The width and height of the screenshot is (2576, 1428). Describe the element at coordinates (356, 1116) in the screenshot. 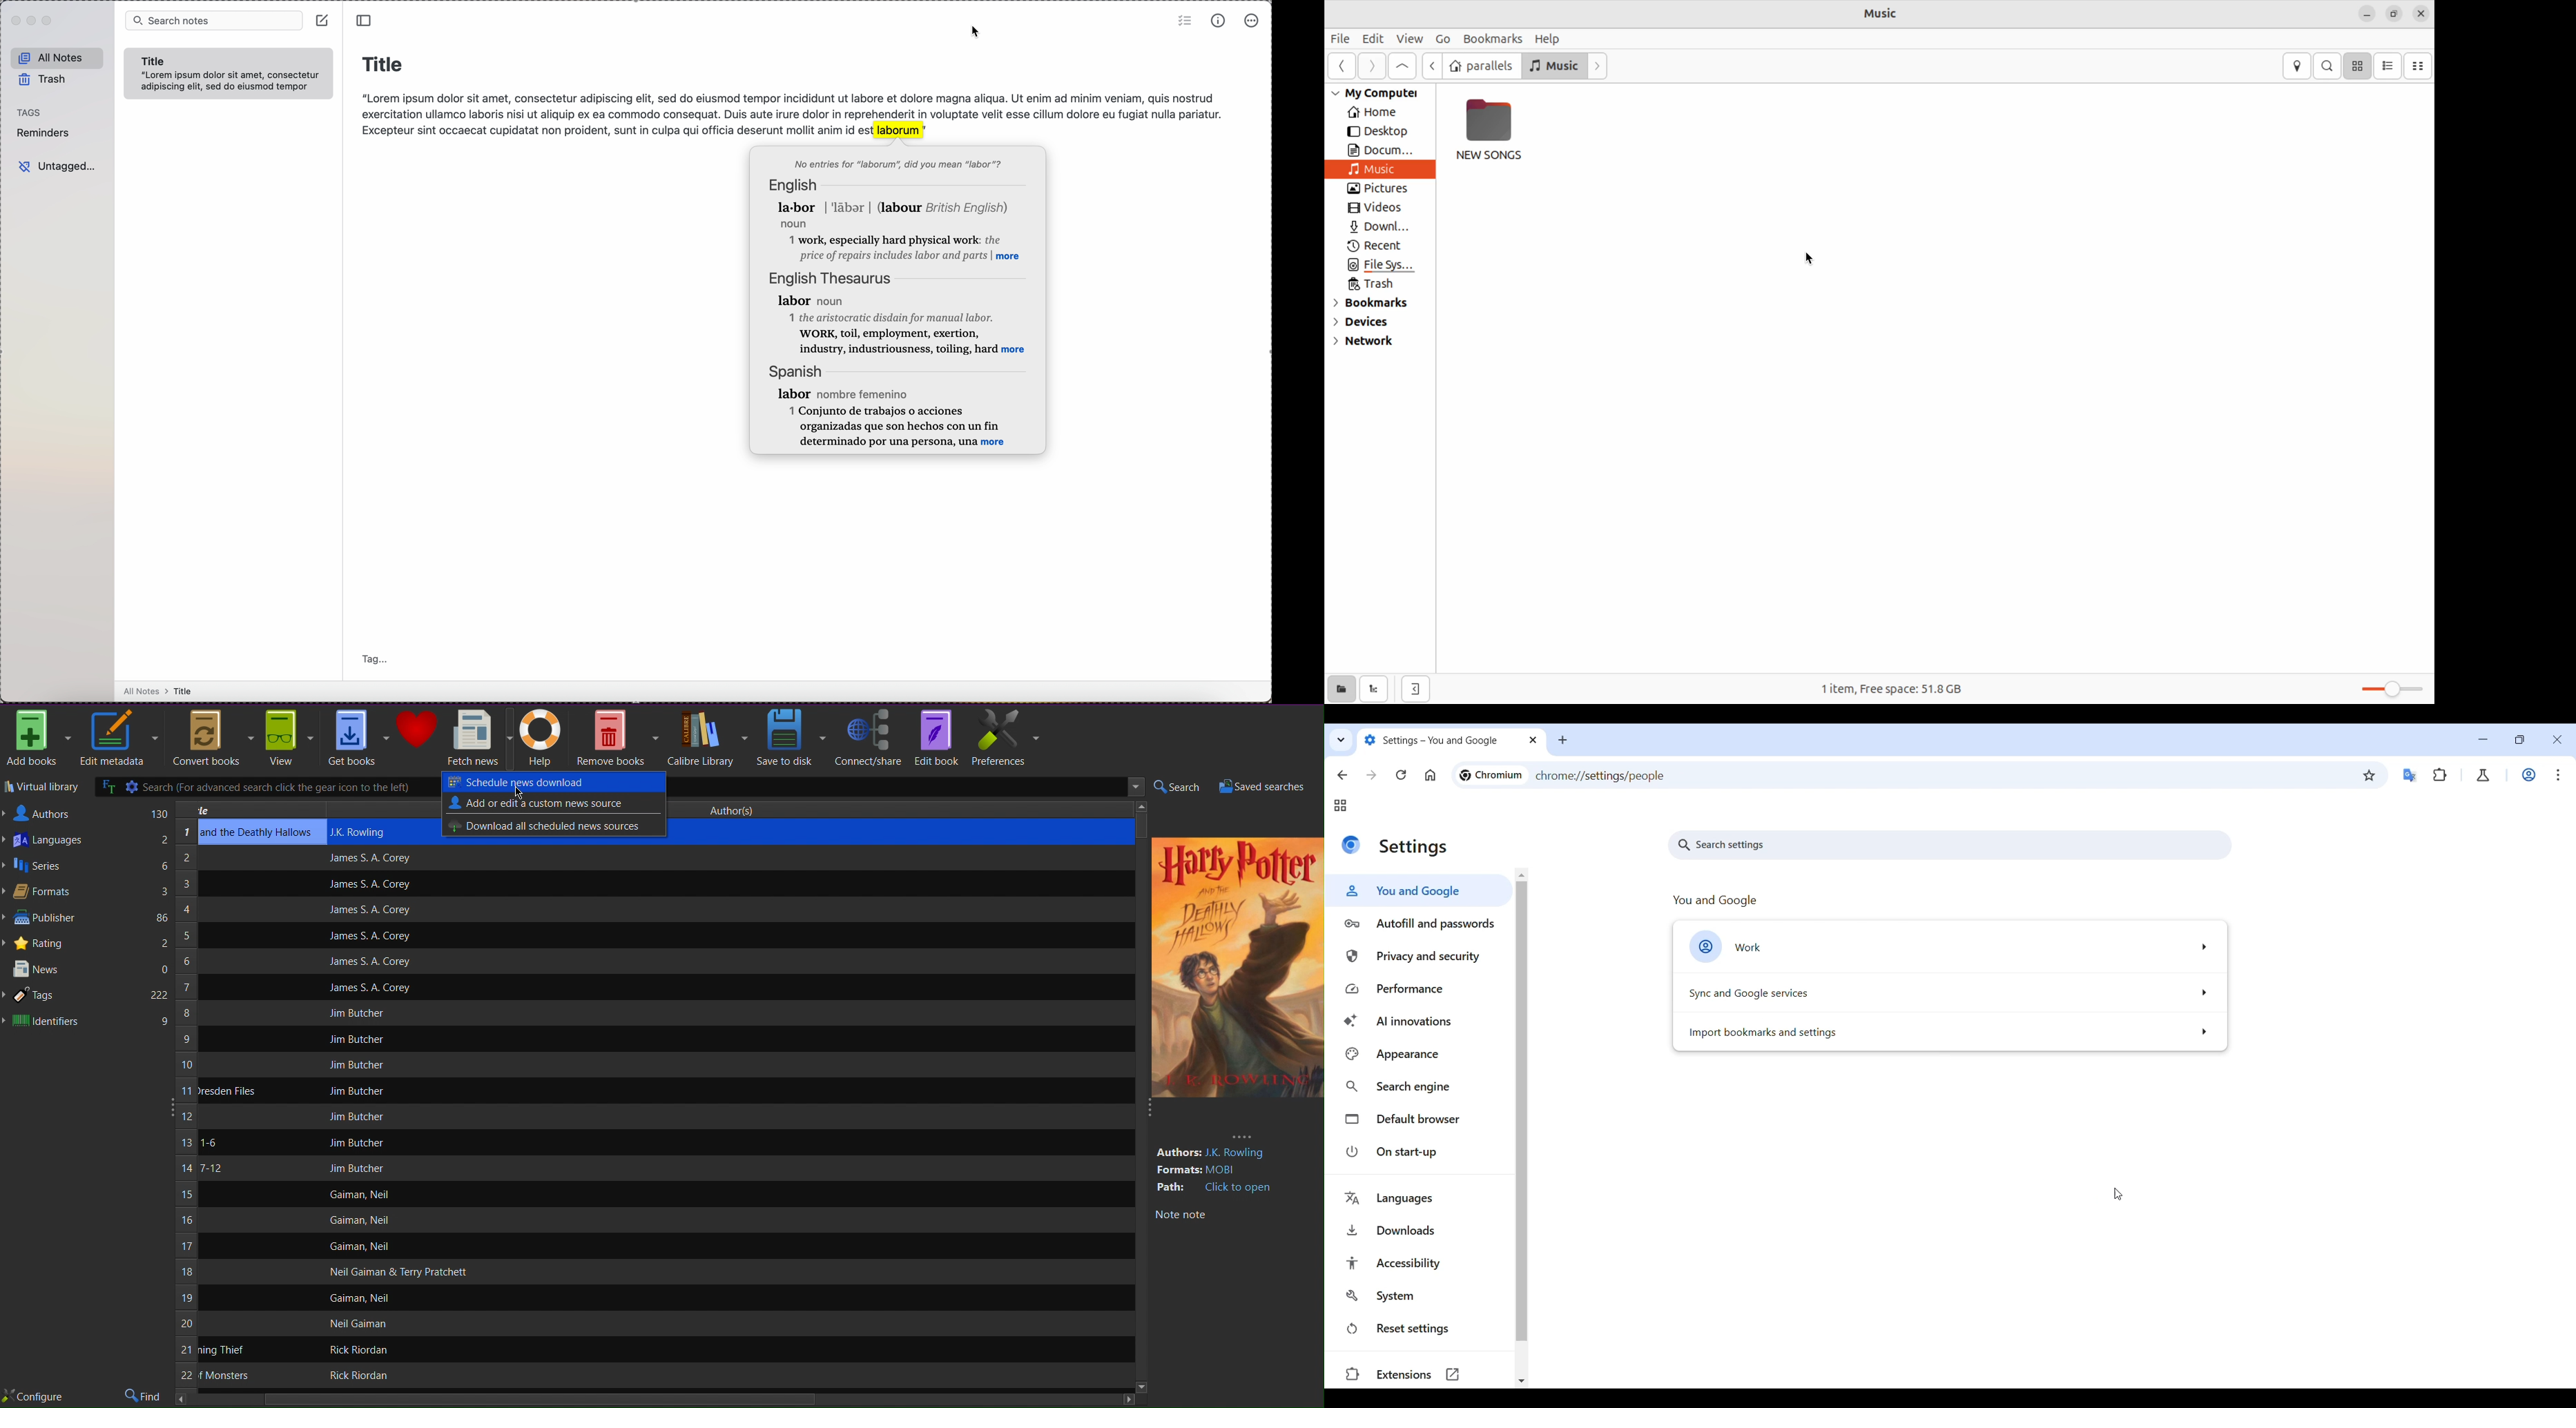

I see `Jim Butcher` at that location.